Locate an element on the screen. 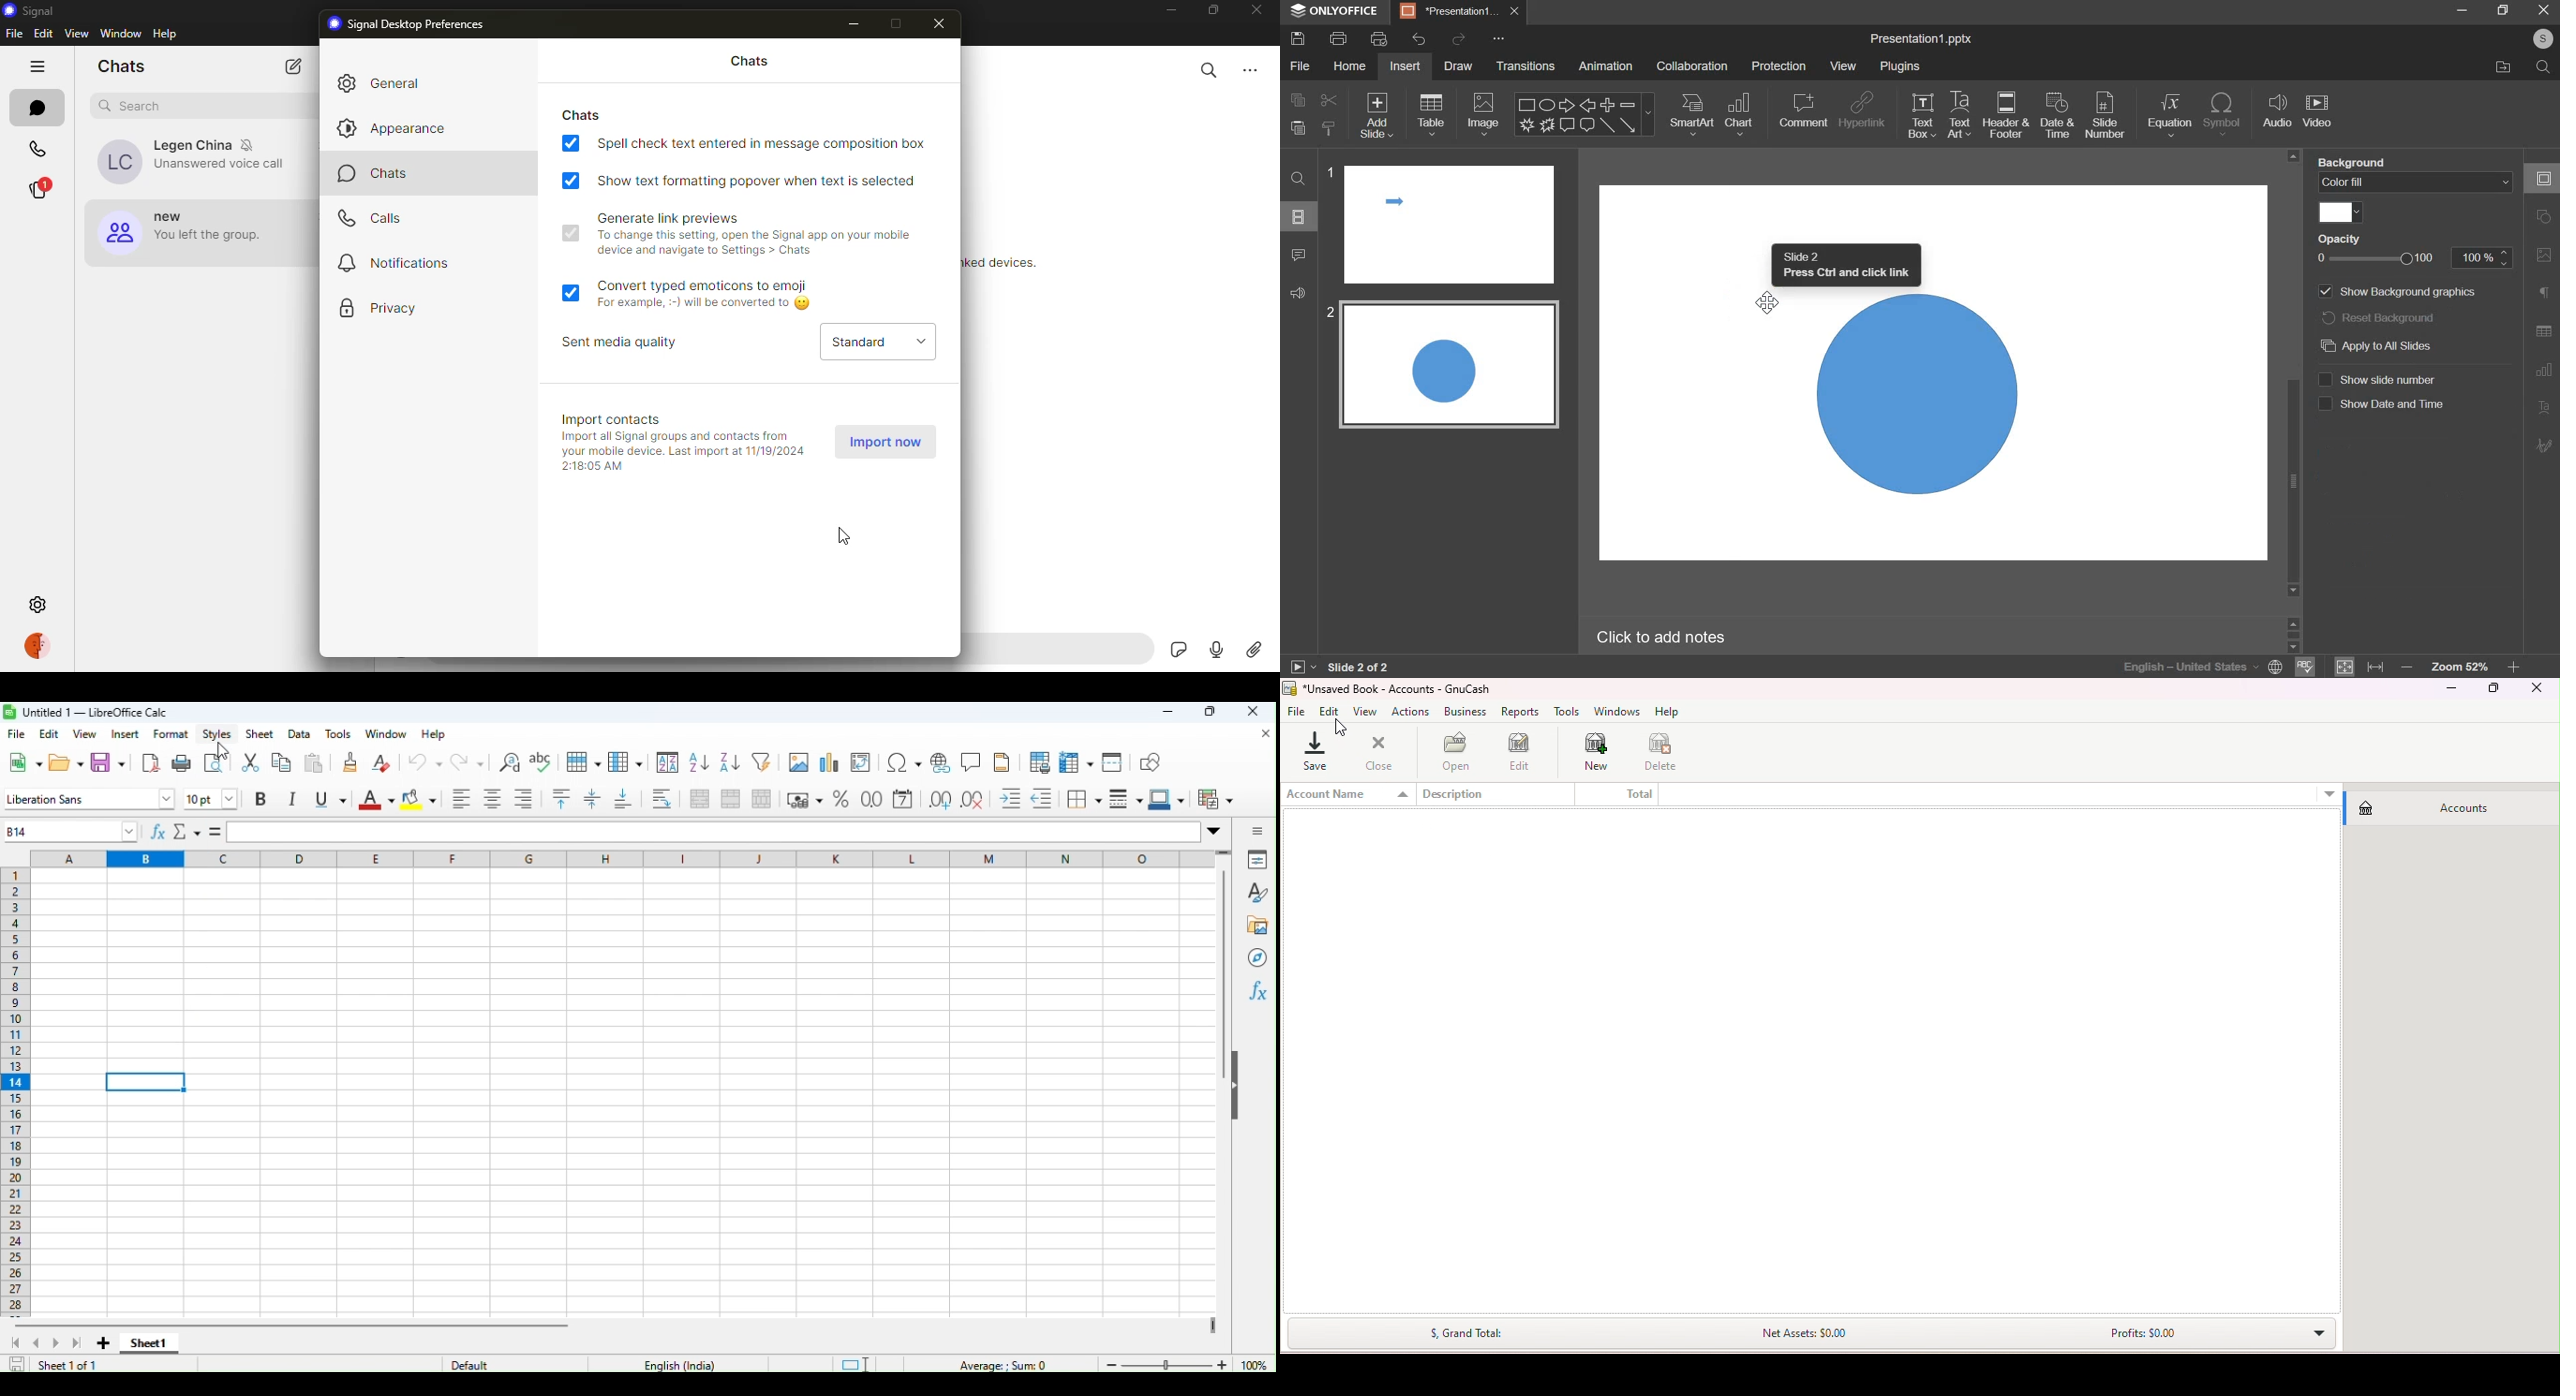 This screenshot has height=1400, width=2576. Close is located at coordinates (1262, 734).